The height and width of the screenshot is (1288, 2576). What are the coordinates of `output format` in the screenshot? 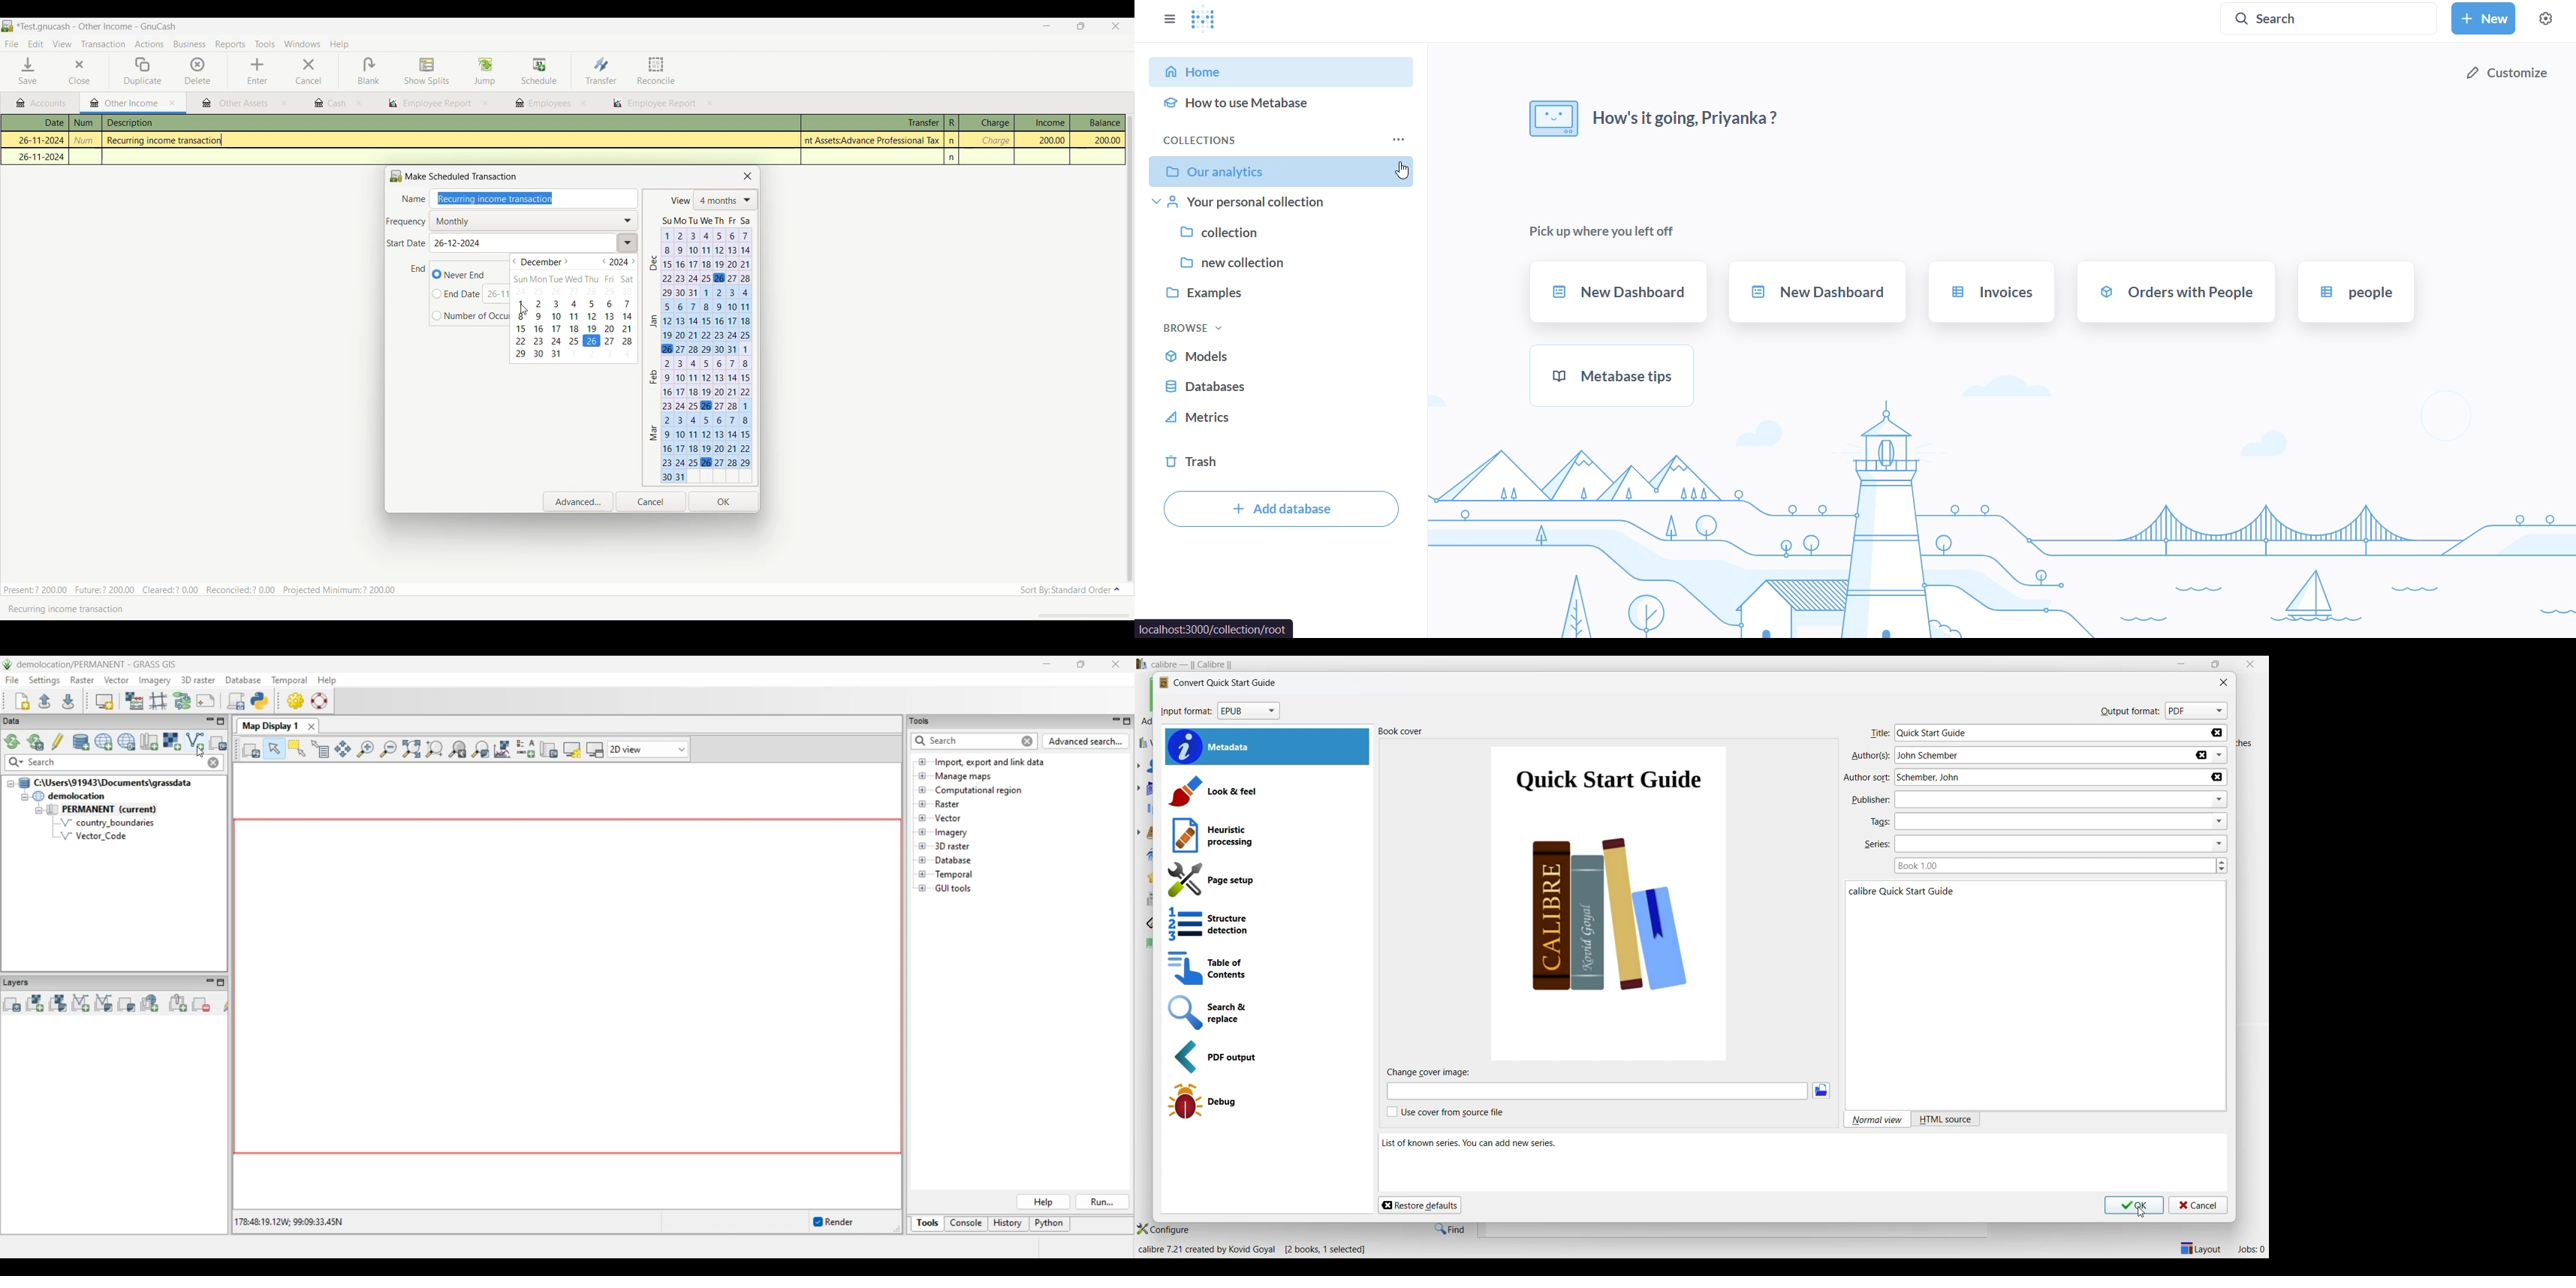 It's located at (2130, 713).